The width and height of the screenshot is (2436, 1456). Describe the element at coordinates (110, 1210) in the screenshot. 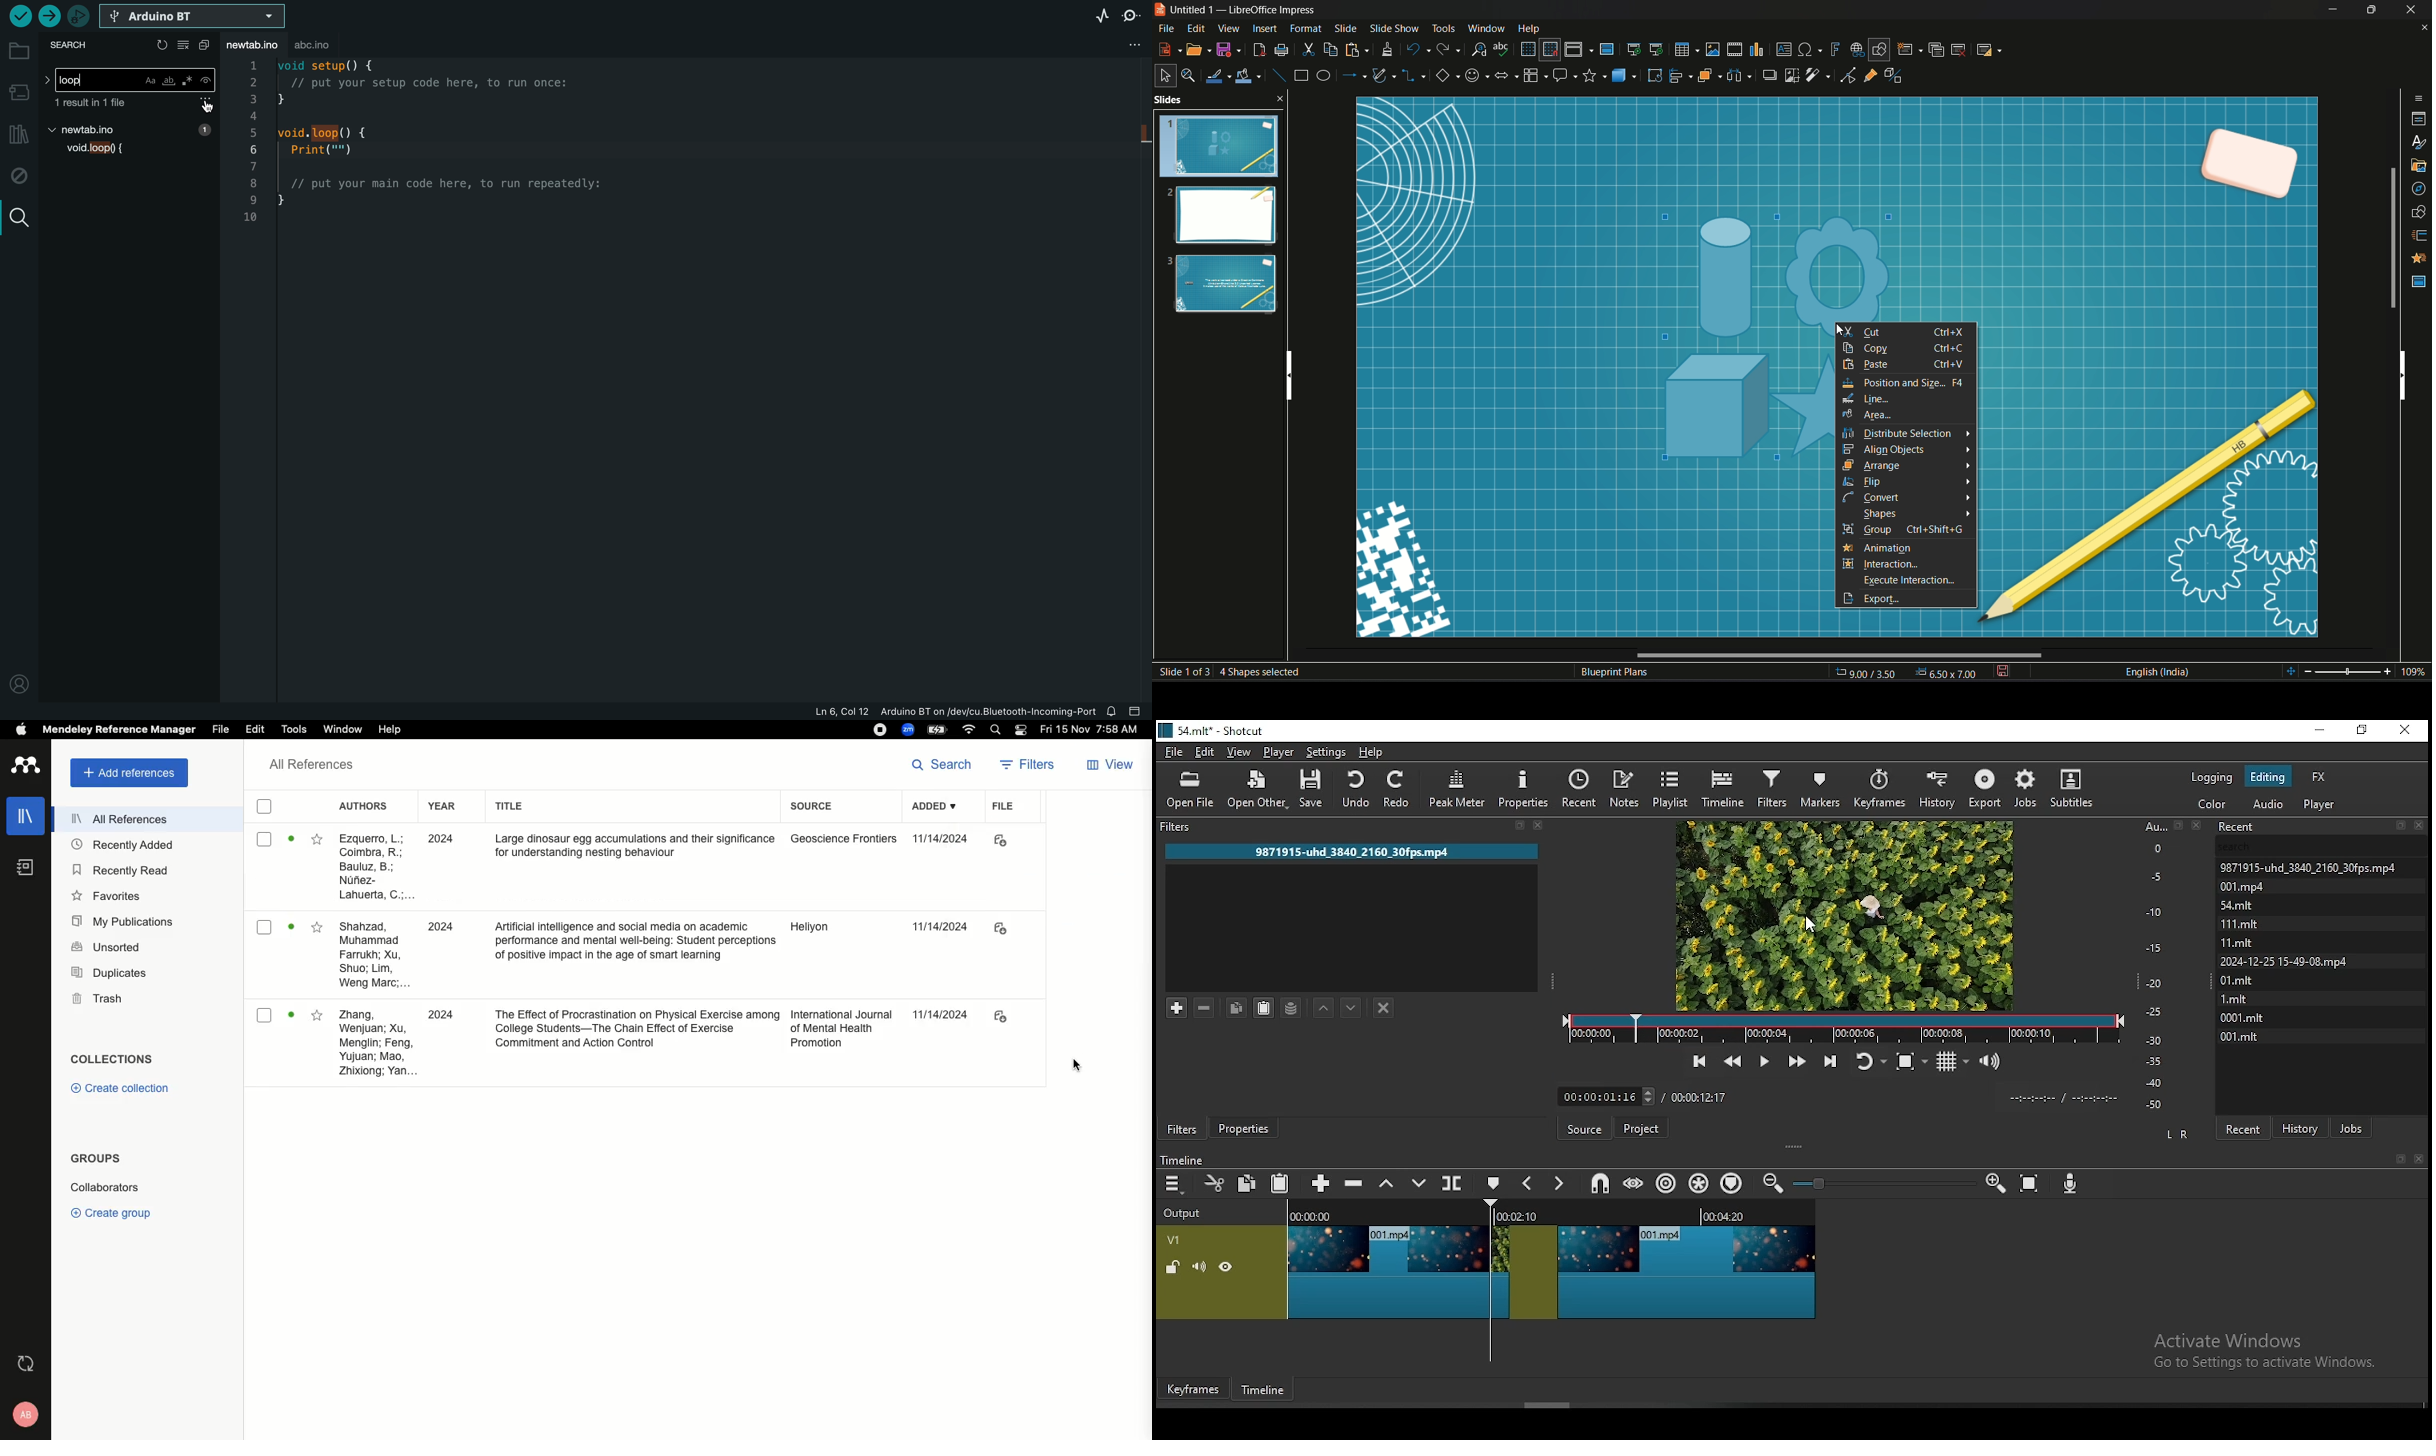

I see `Create group` at that location.